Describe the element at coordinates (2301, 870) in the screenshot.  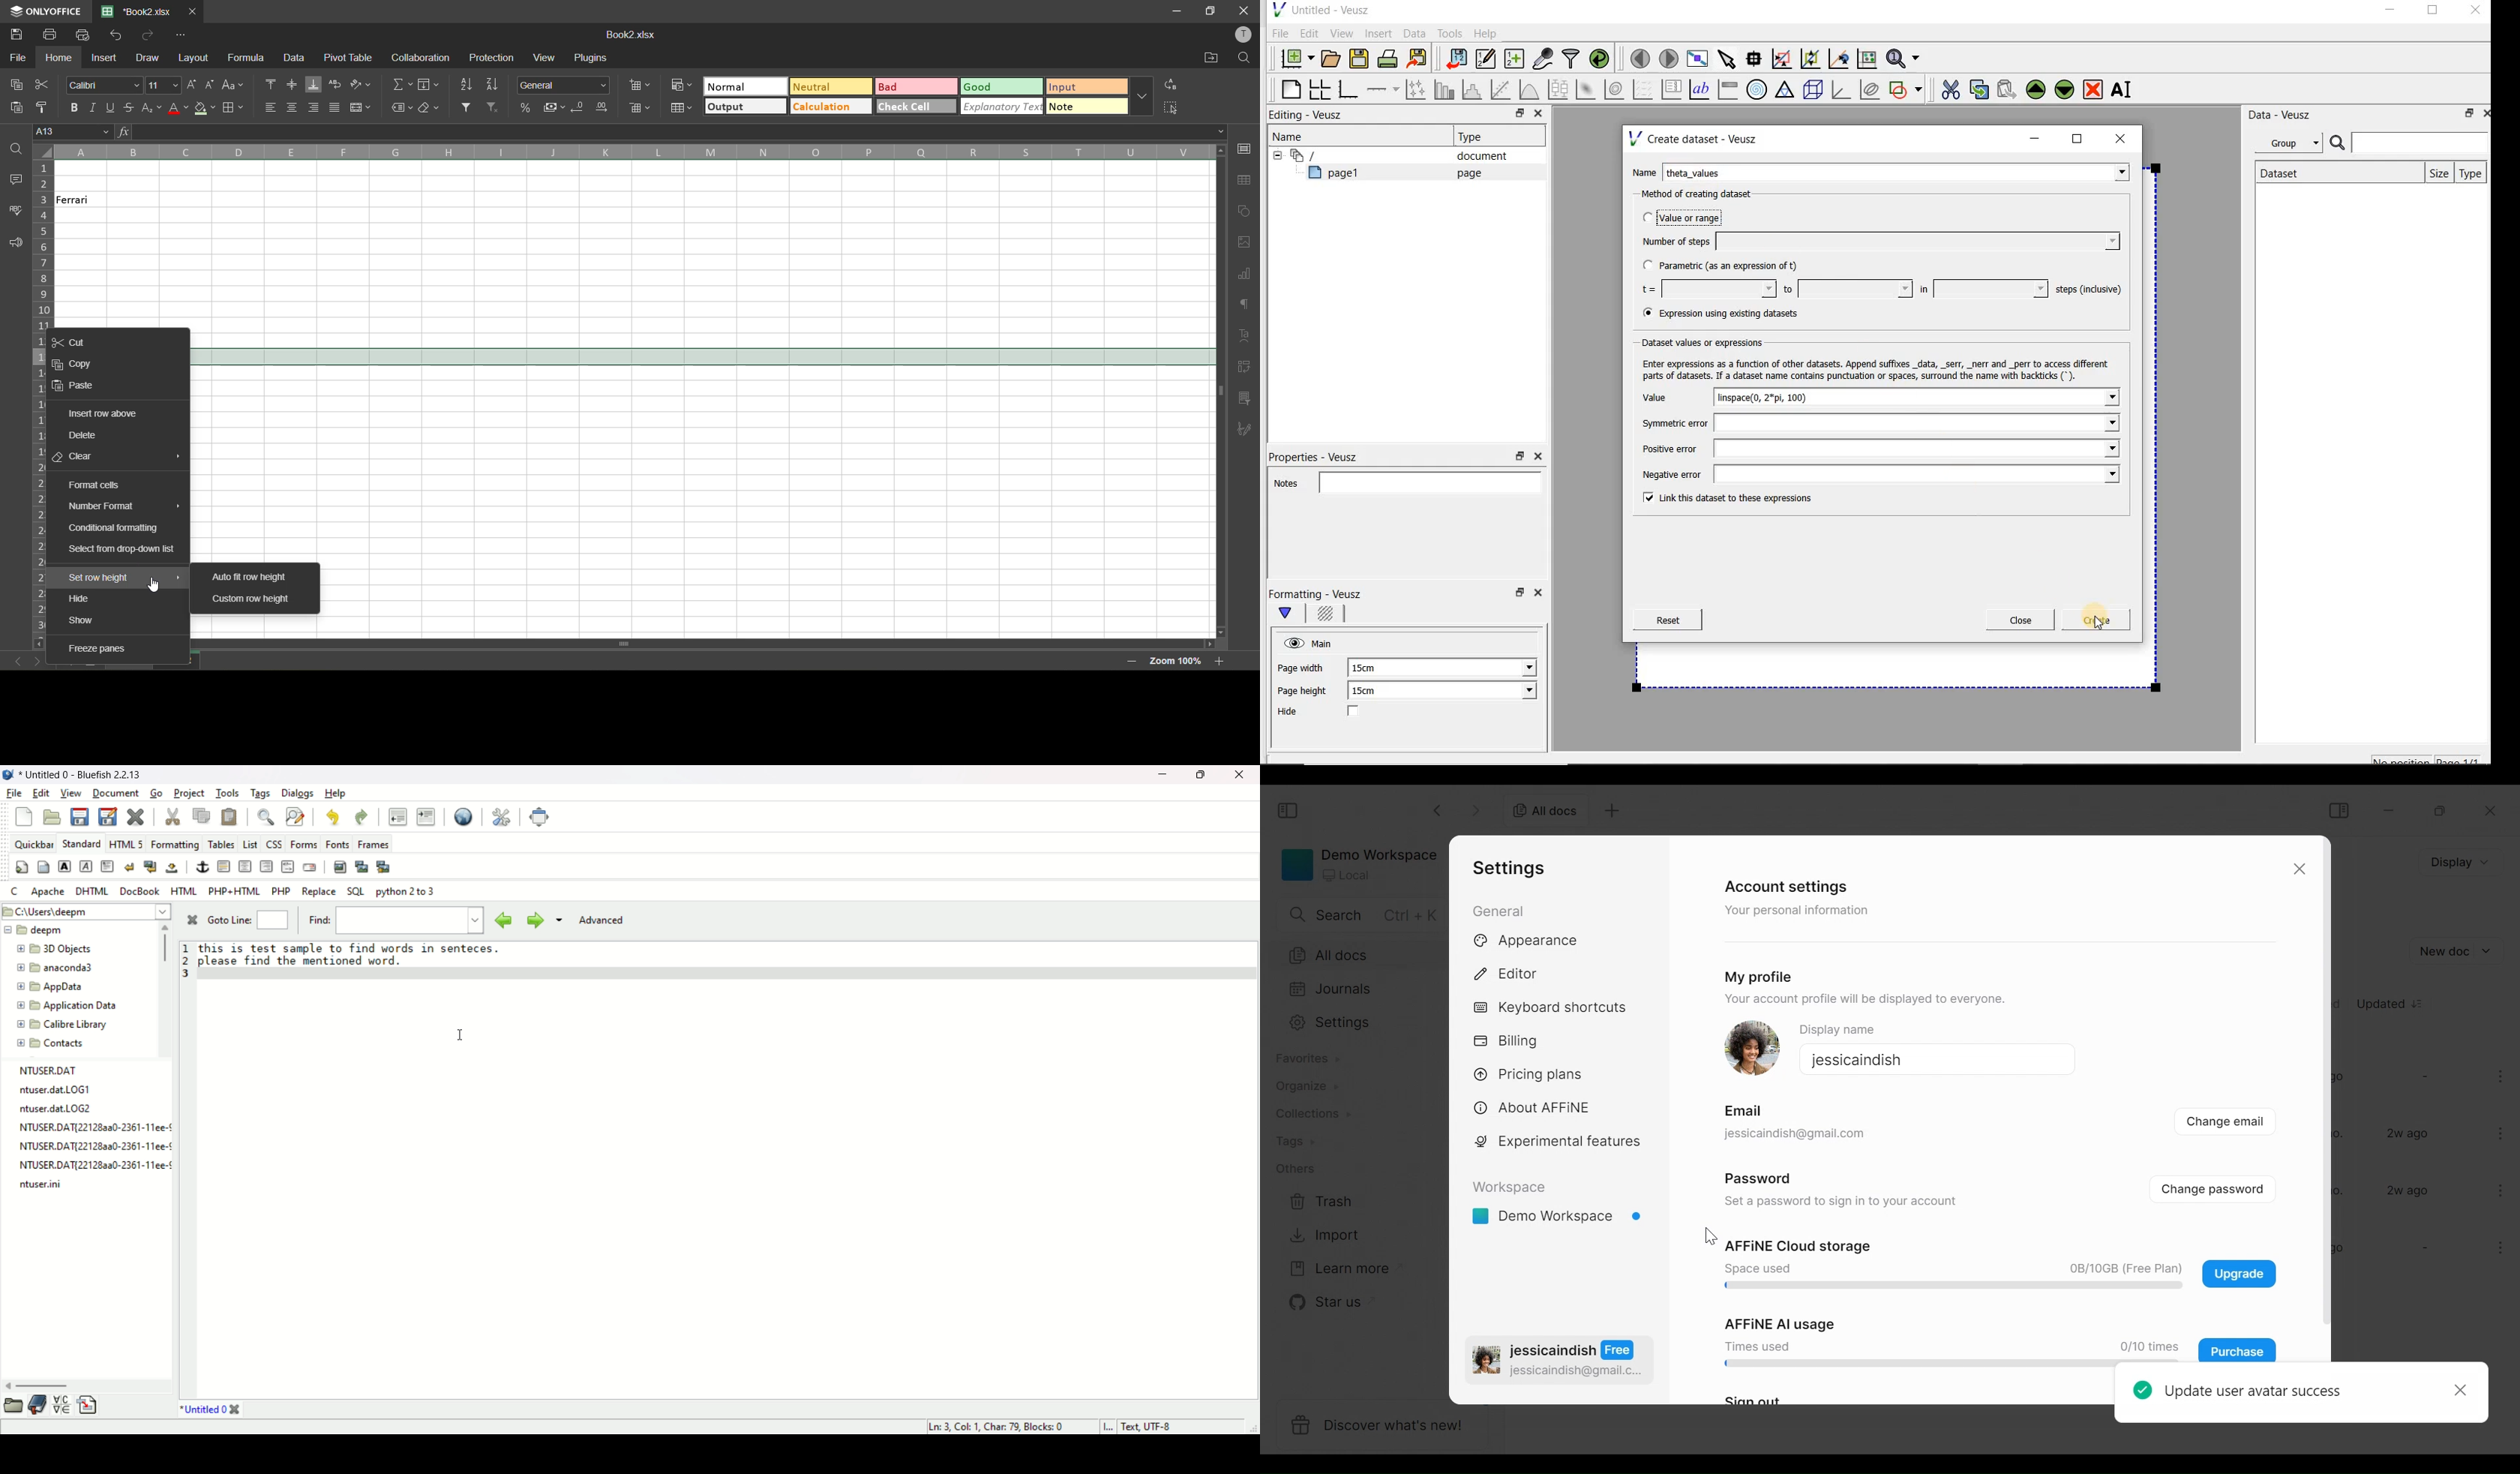
I see `Close` at that location.